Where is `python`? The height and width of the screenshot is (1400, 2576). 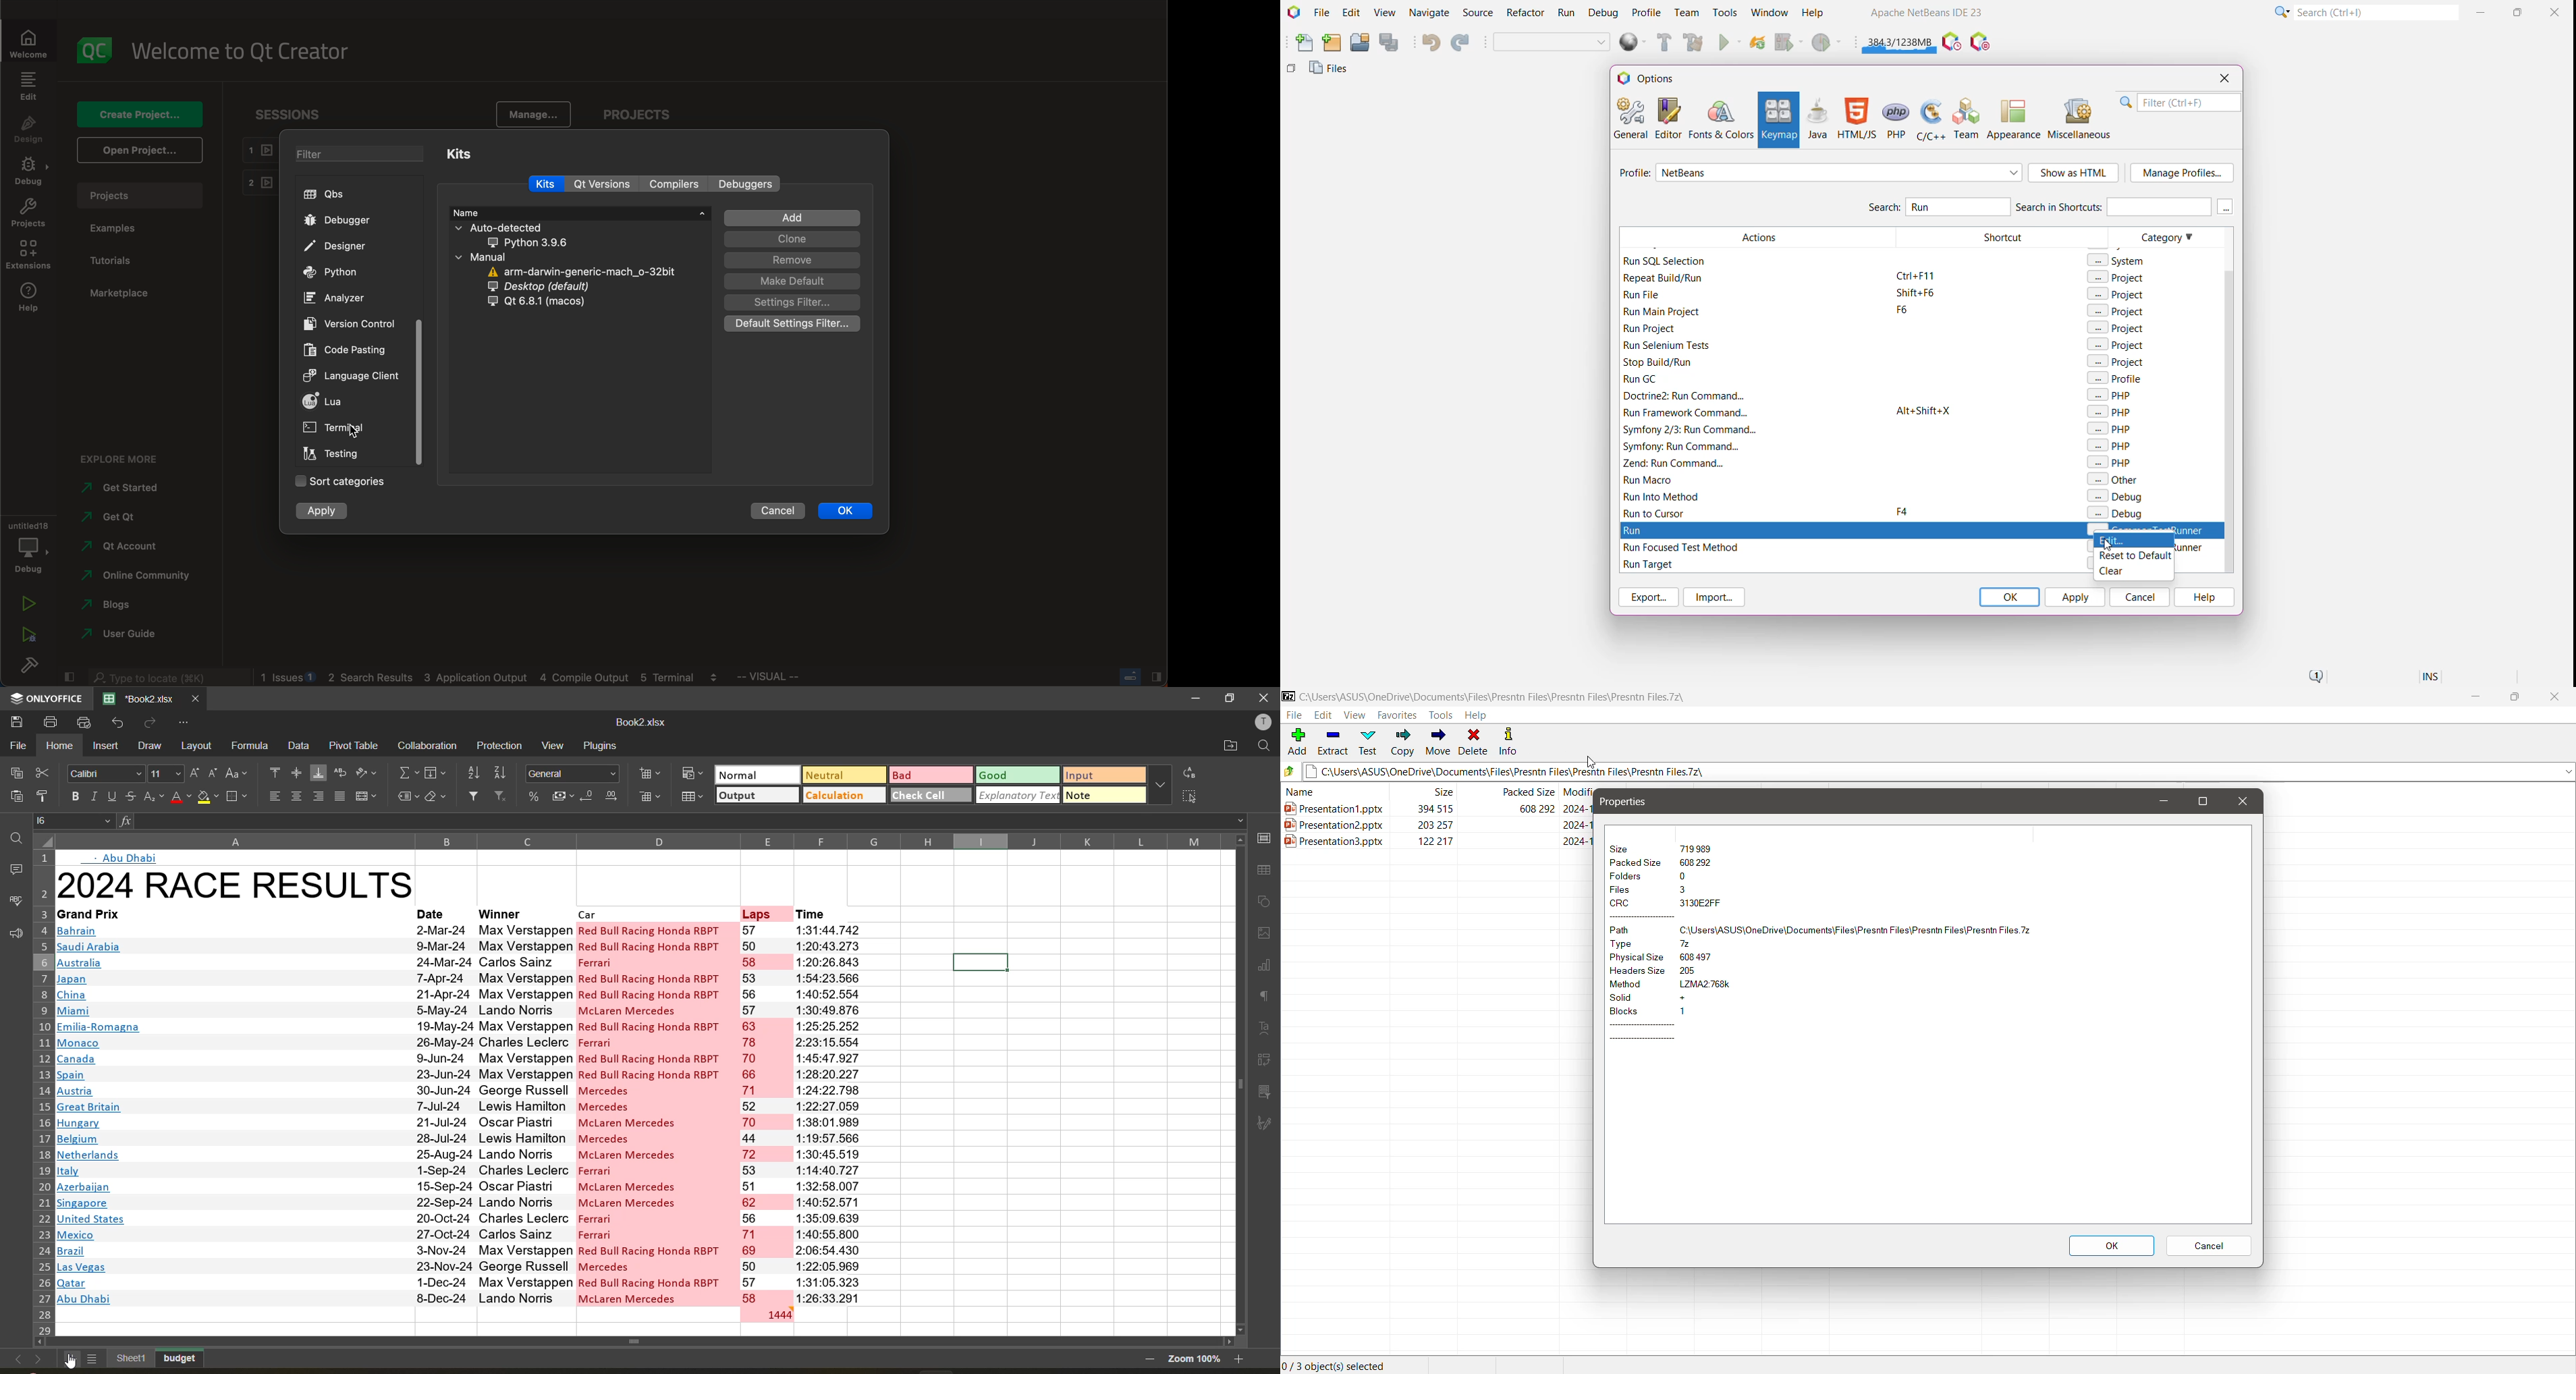
python is located at coordinates (337, 273).